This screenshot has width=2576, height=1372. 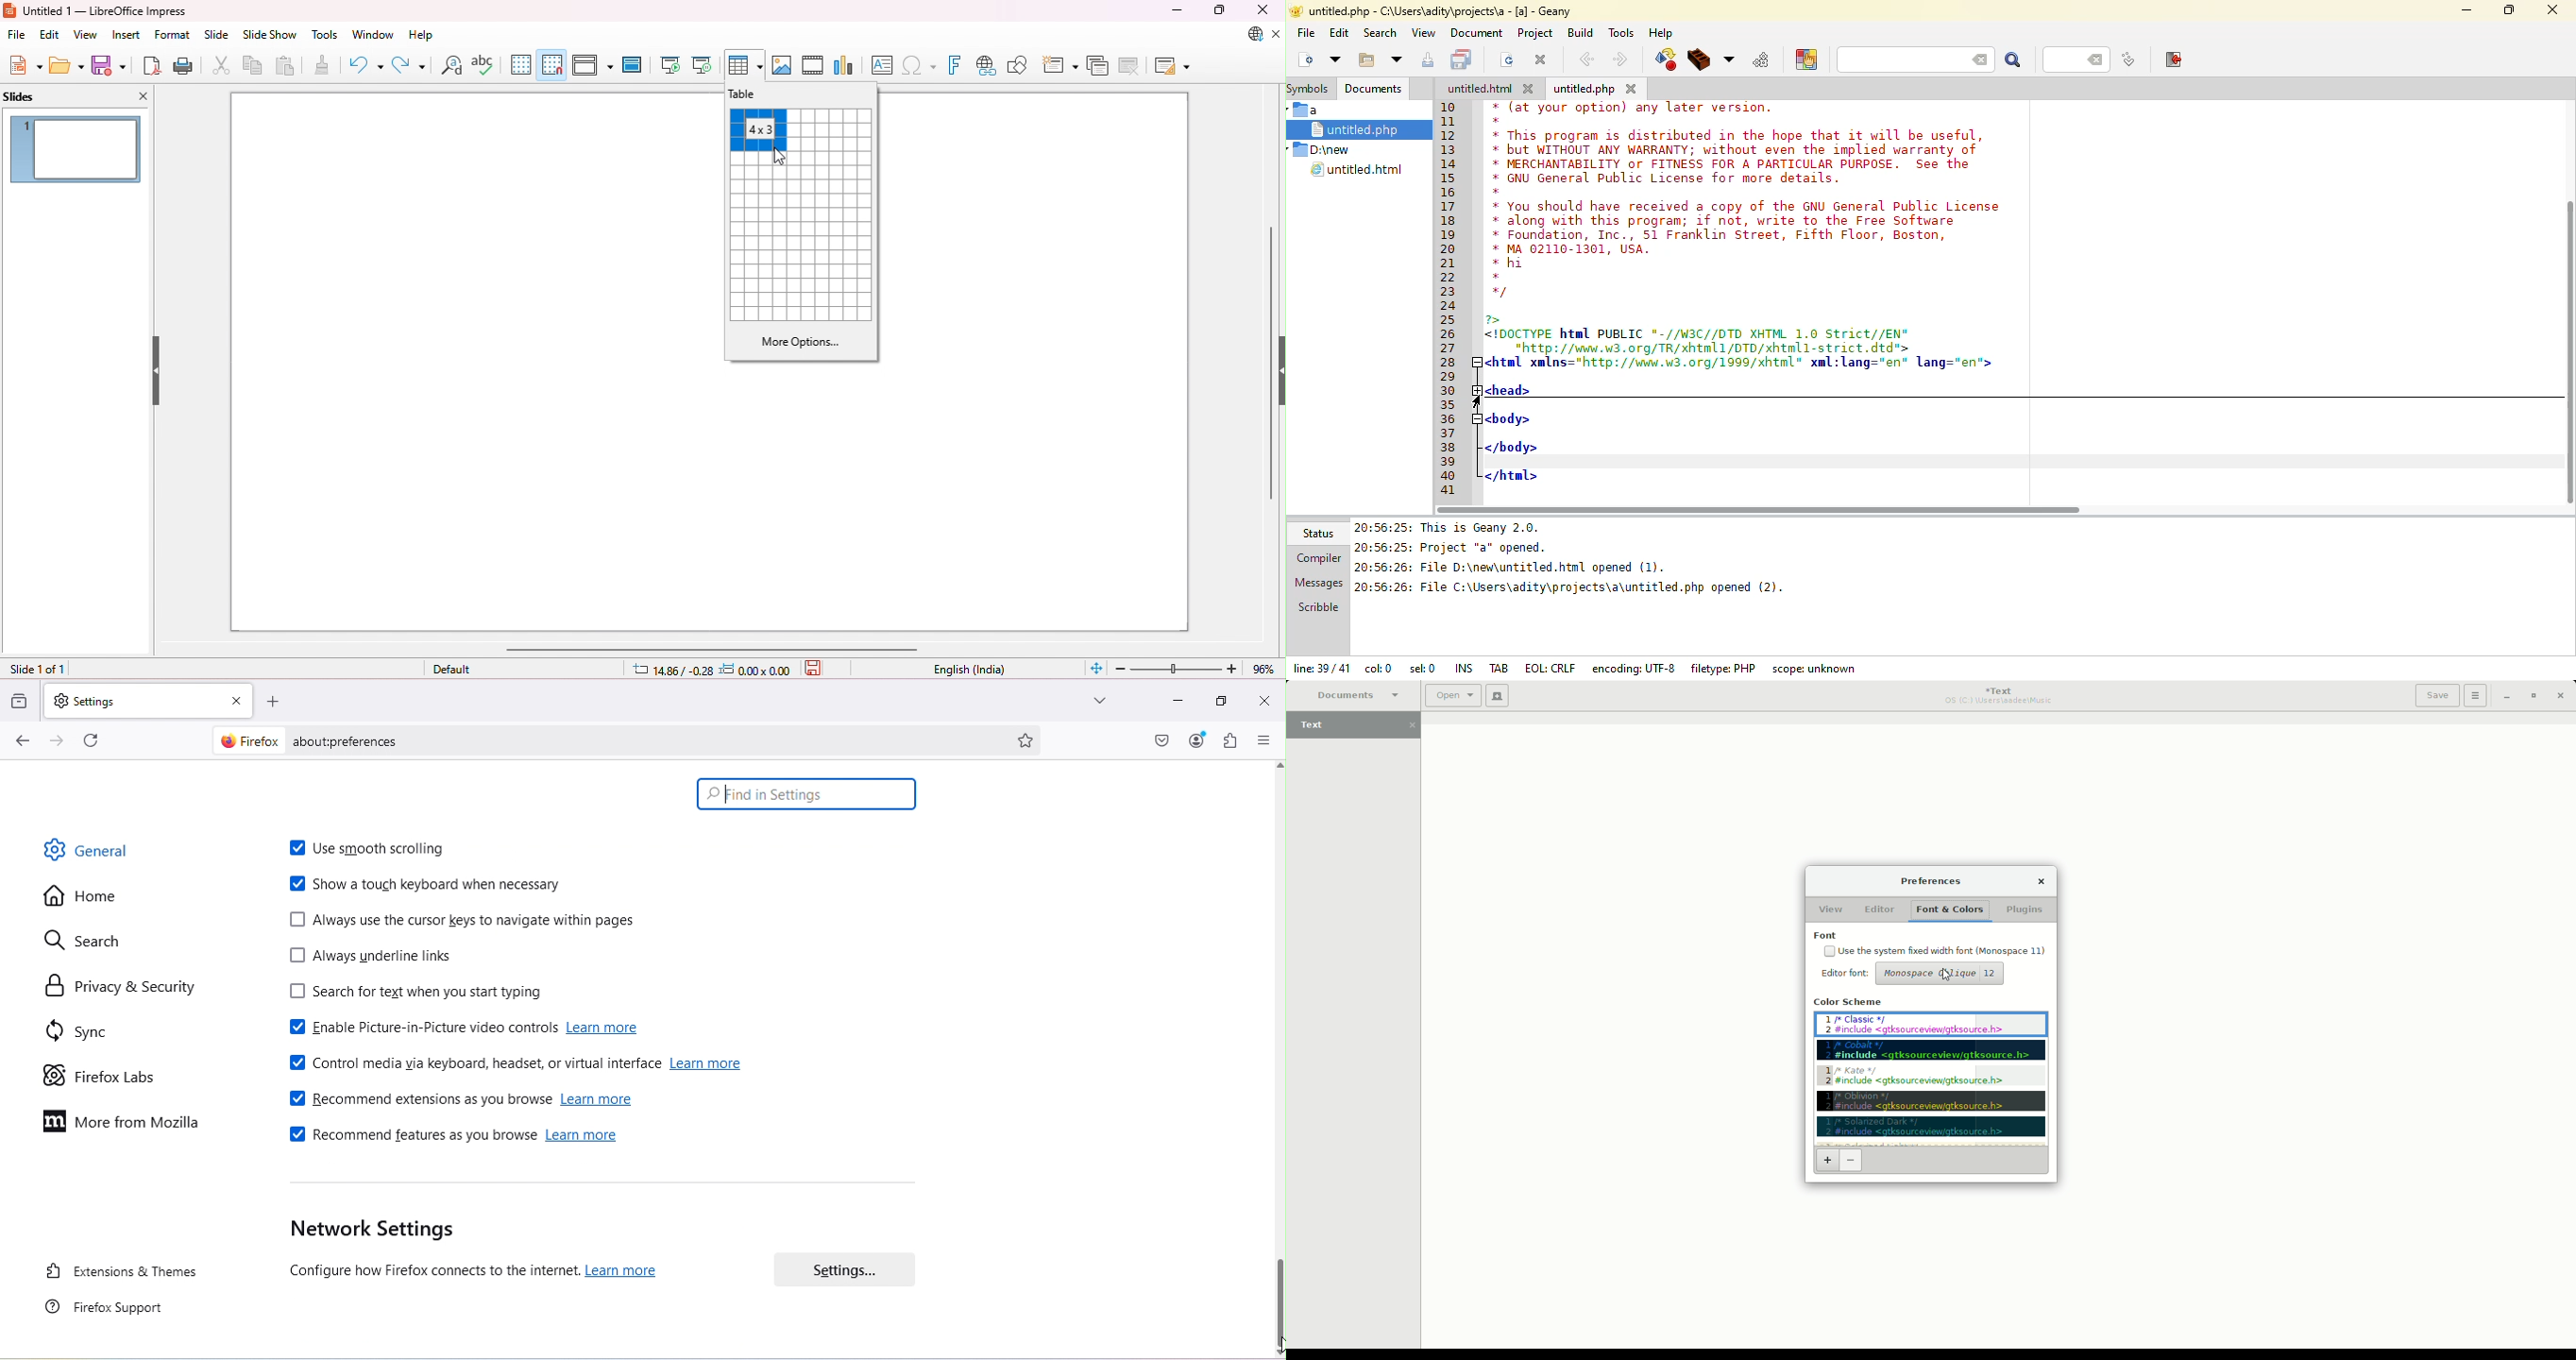 I want to click on vertical scroll bar, so click(x=2575, y=364).